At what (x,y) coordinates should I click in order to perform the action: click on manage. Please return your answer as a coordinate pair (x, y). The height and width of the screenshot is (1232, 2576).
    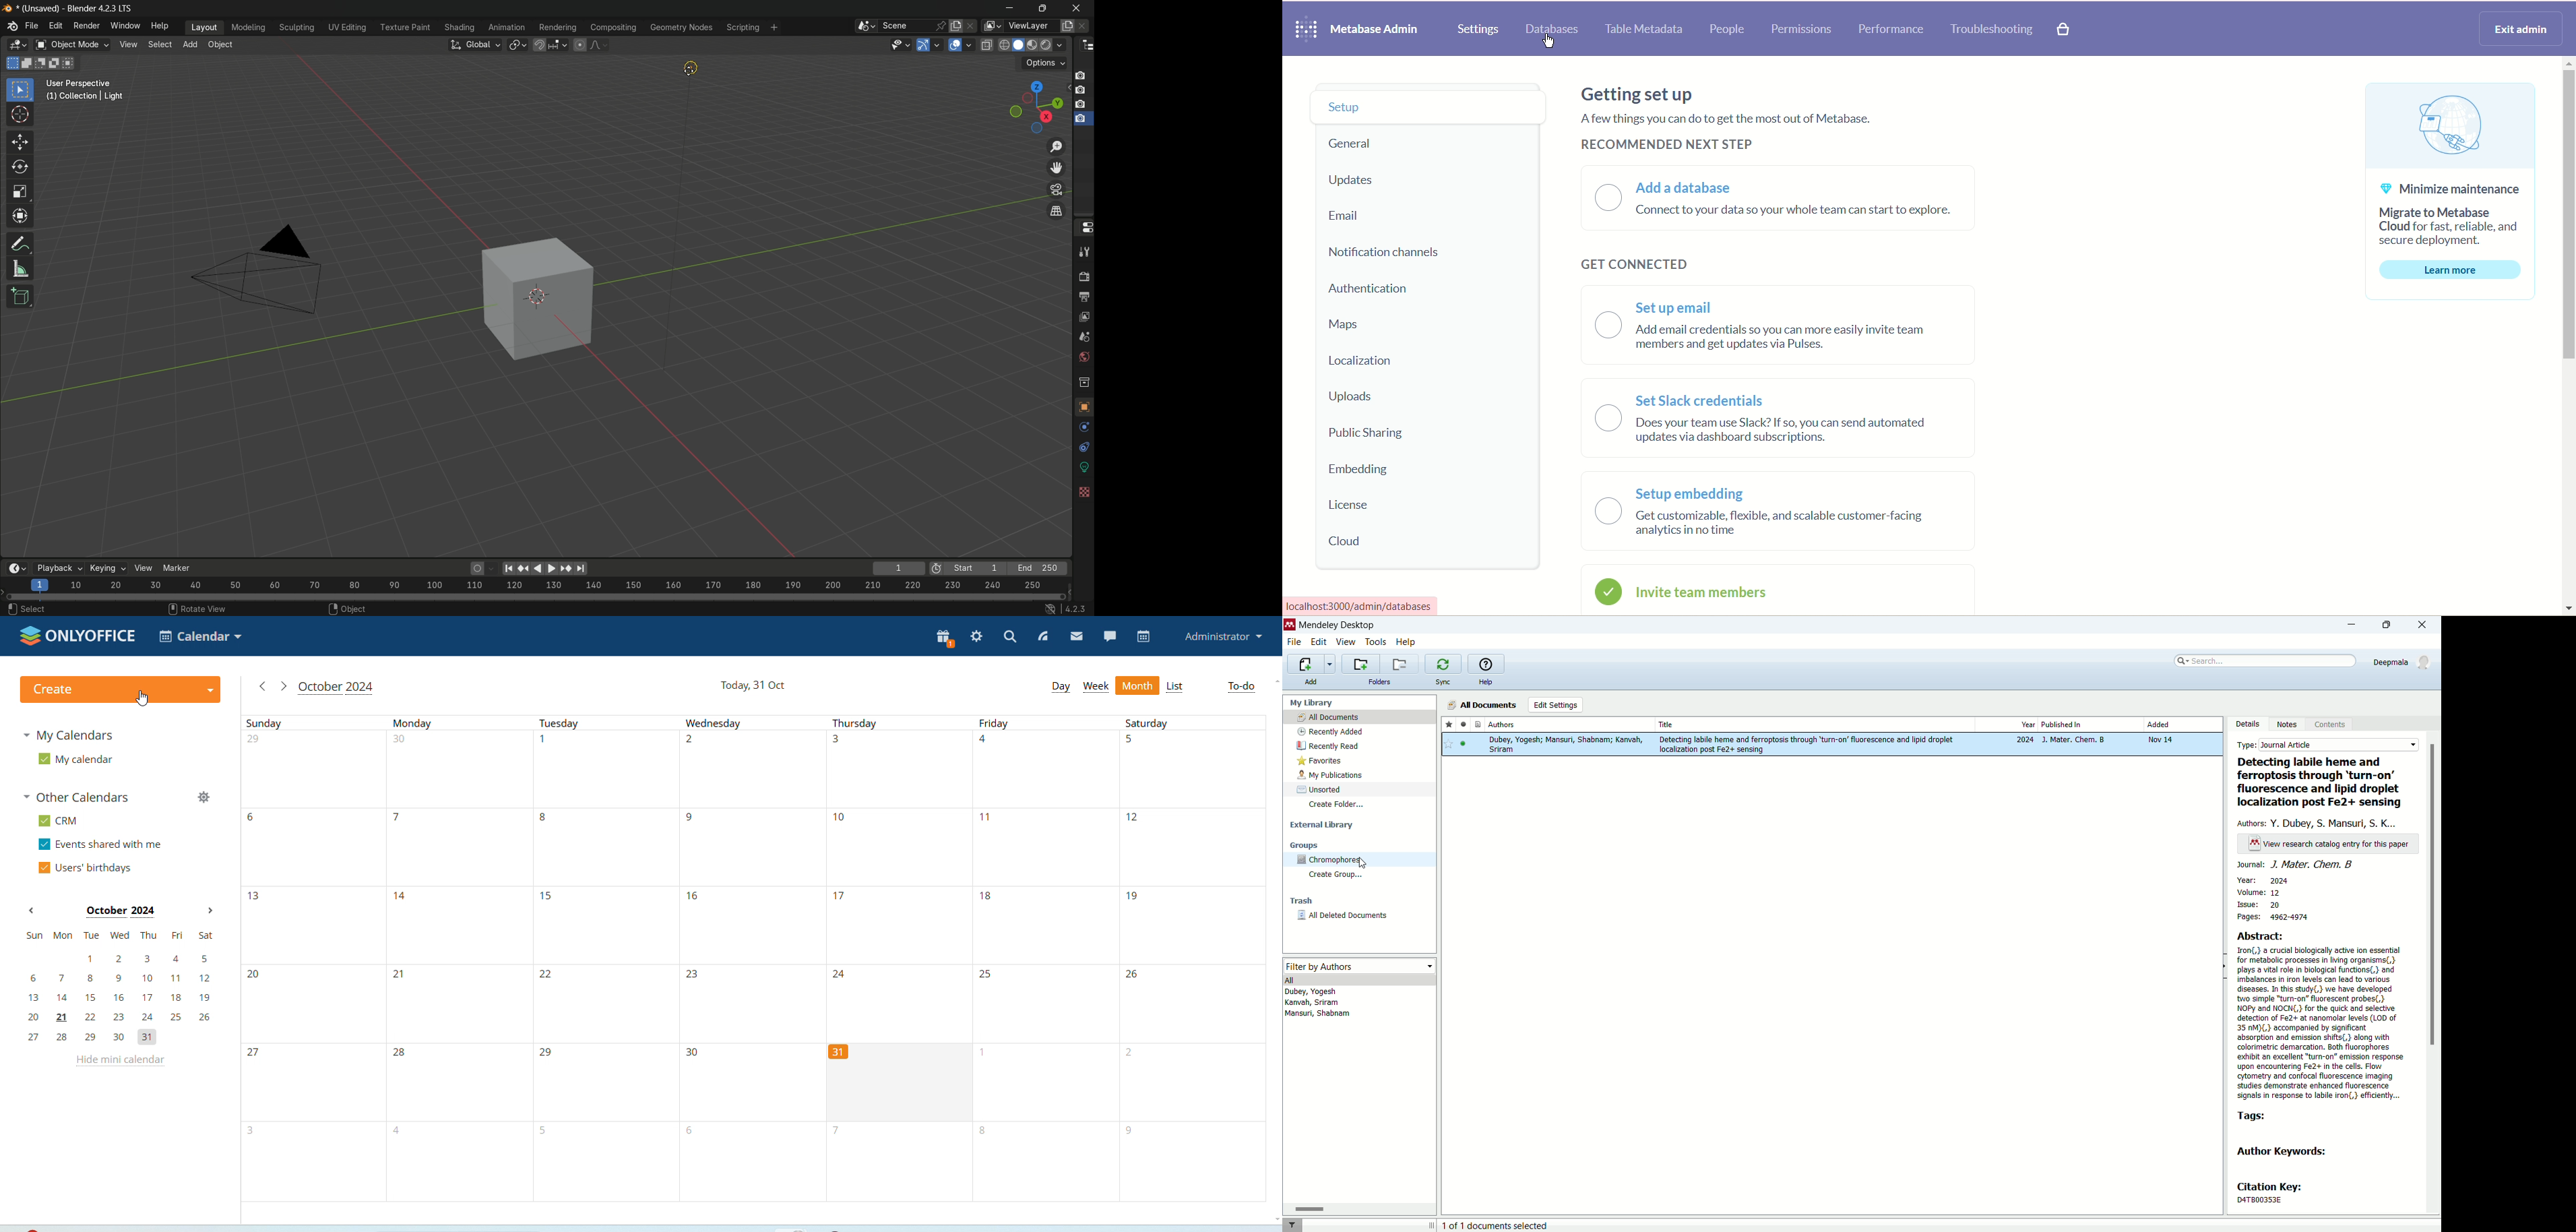
    Looking at the image, I should click on (205, 797).